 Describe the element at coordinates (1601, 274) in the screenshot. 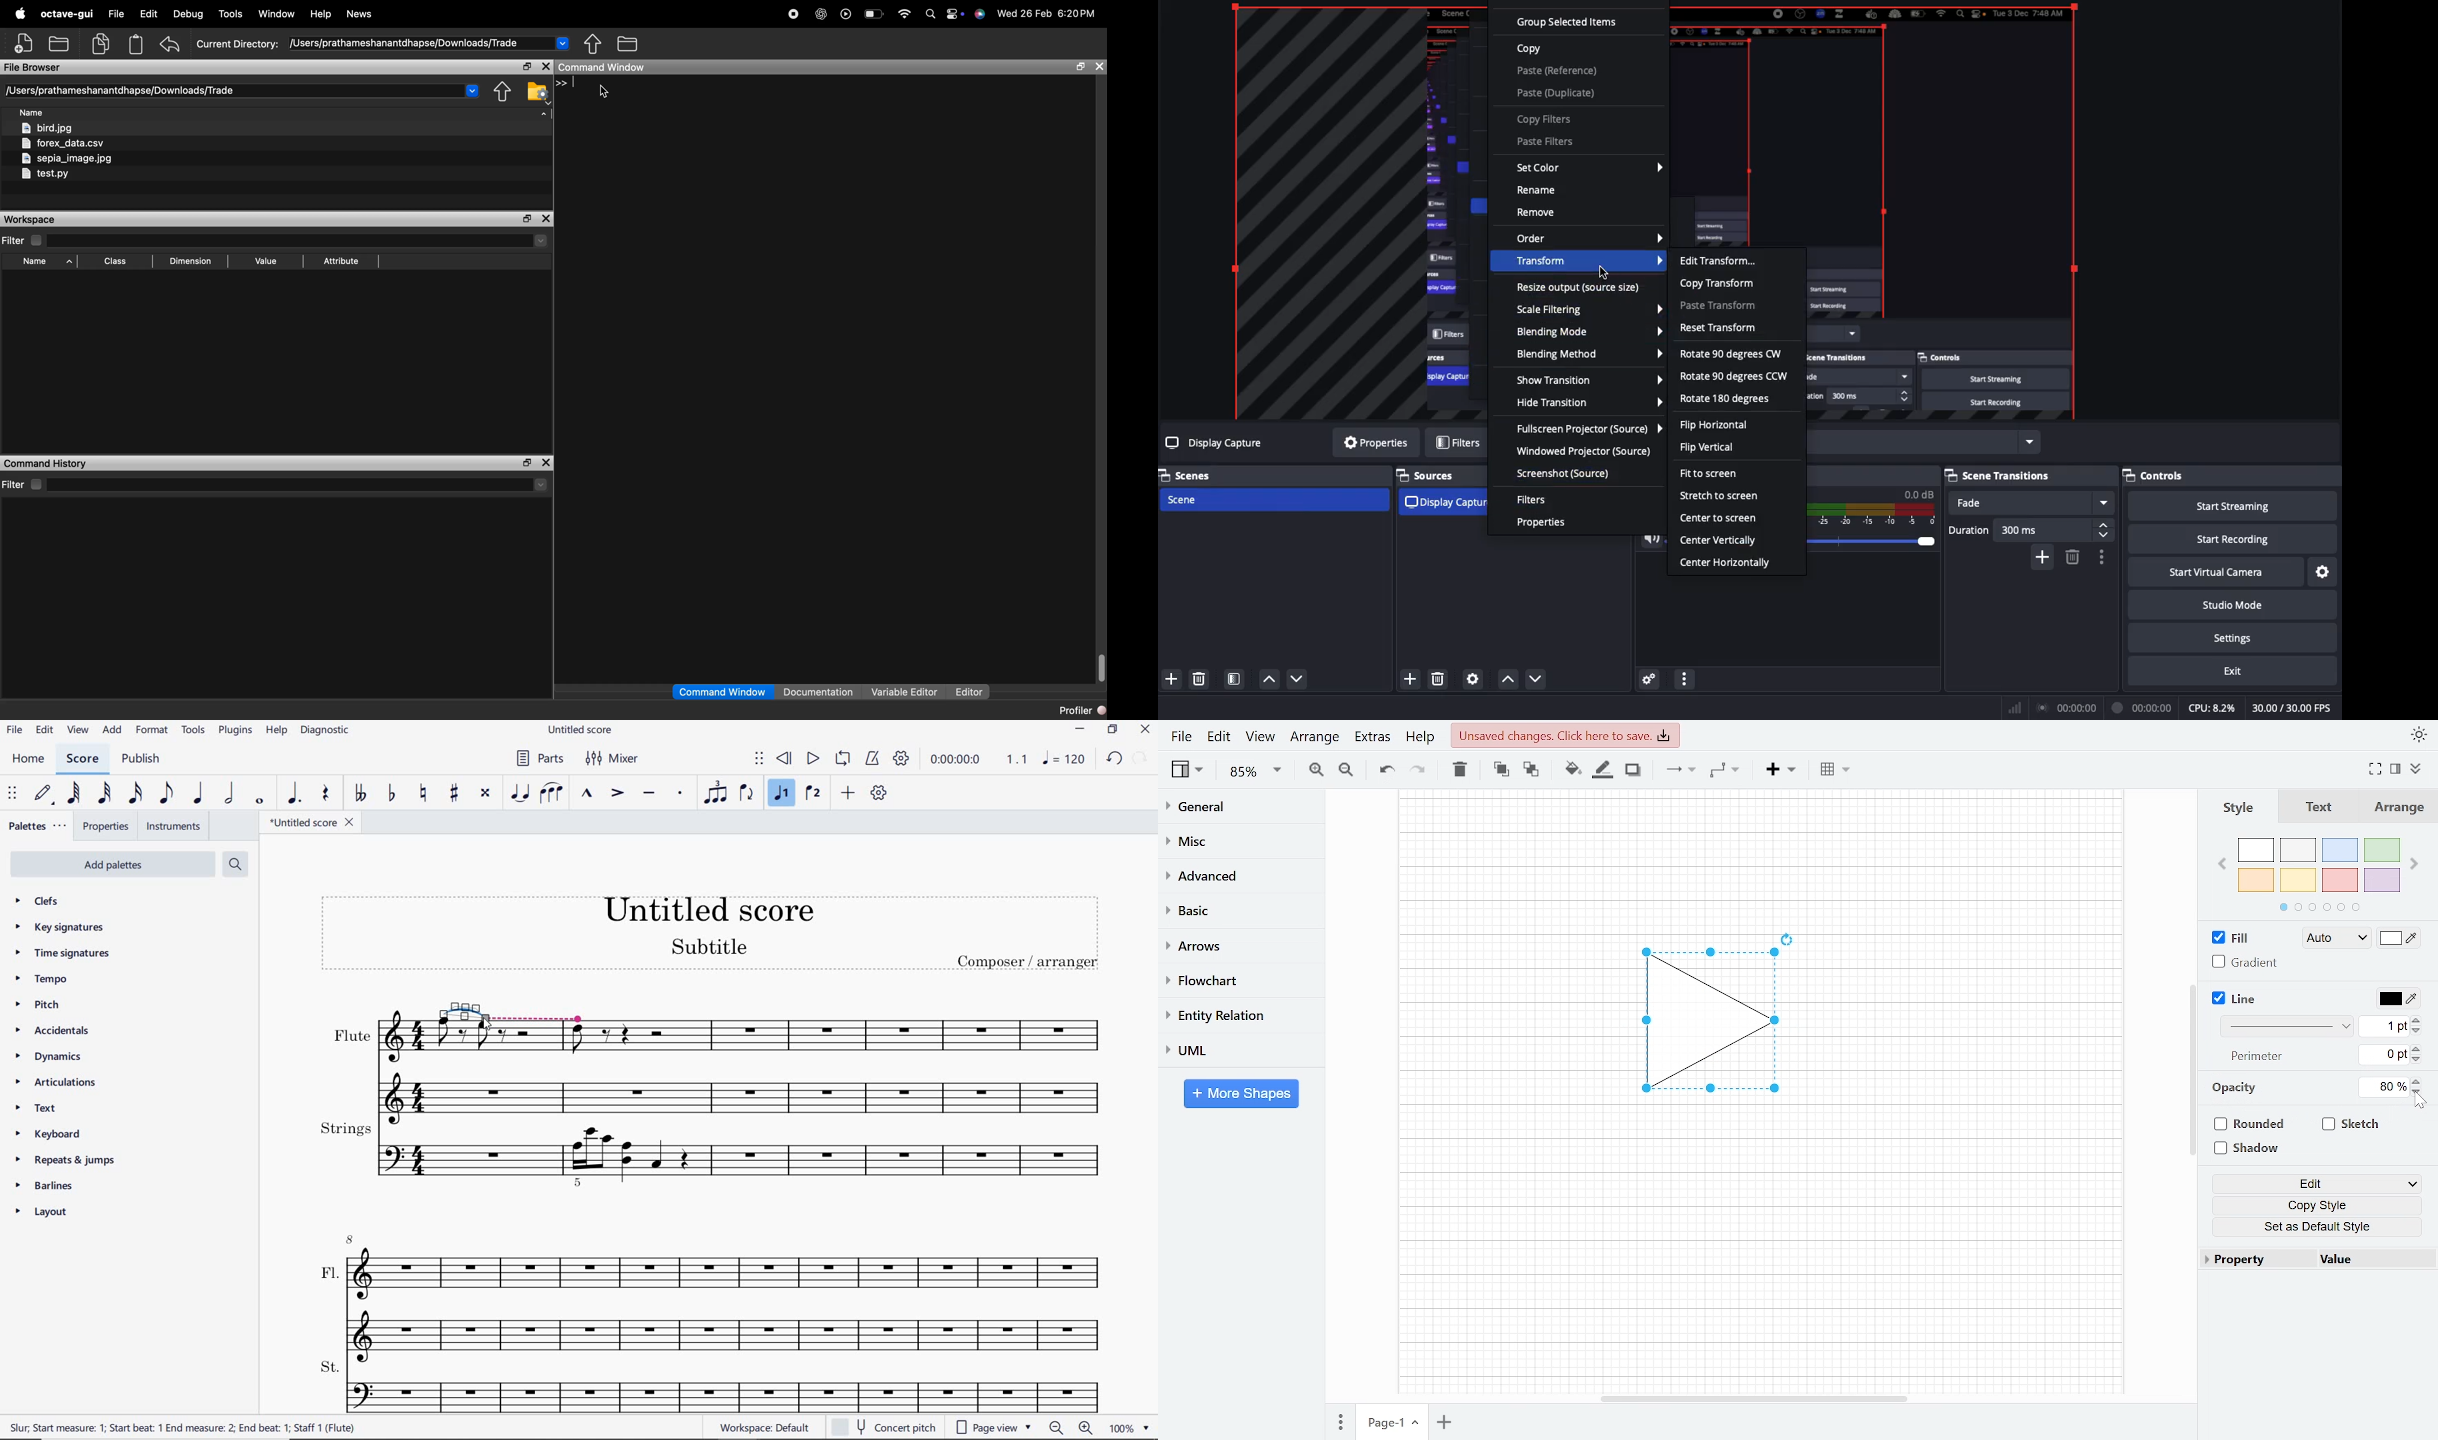

I see `cursor` at that location.